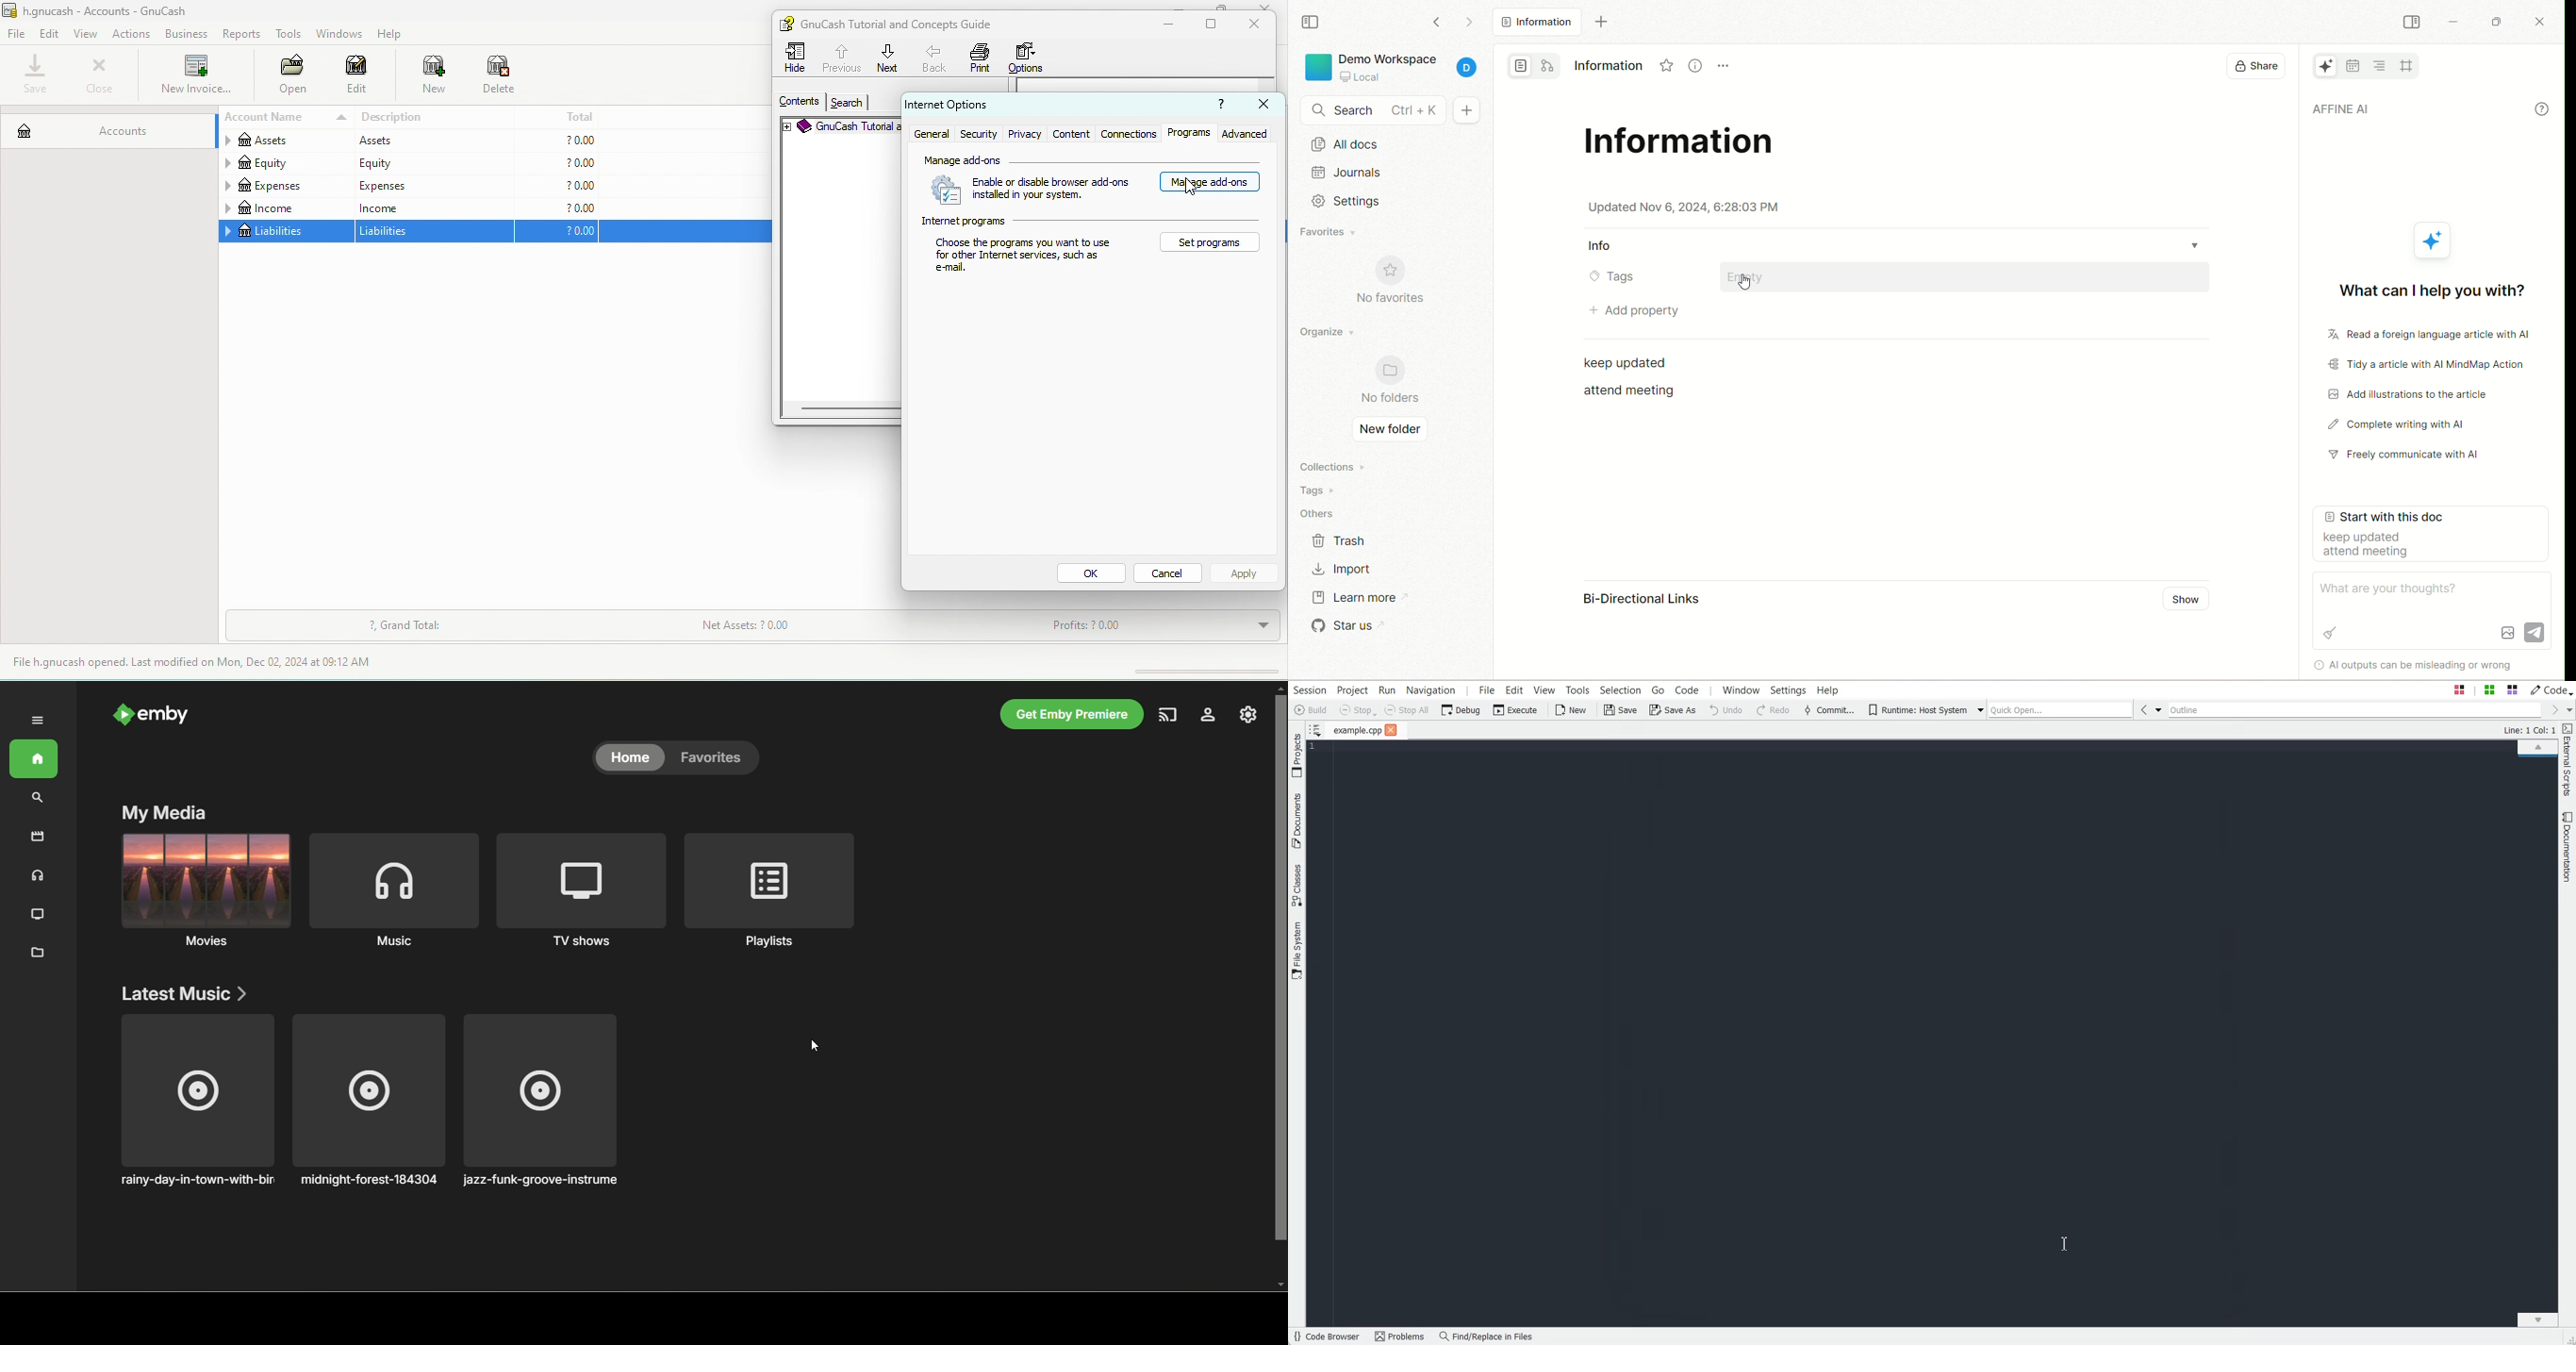 The width and height of the screenshot is (2576, 1372). Describe the element at coordinates (501, 76) in the screenshot. I see `delete` at that location.